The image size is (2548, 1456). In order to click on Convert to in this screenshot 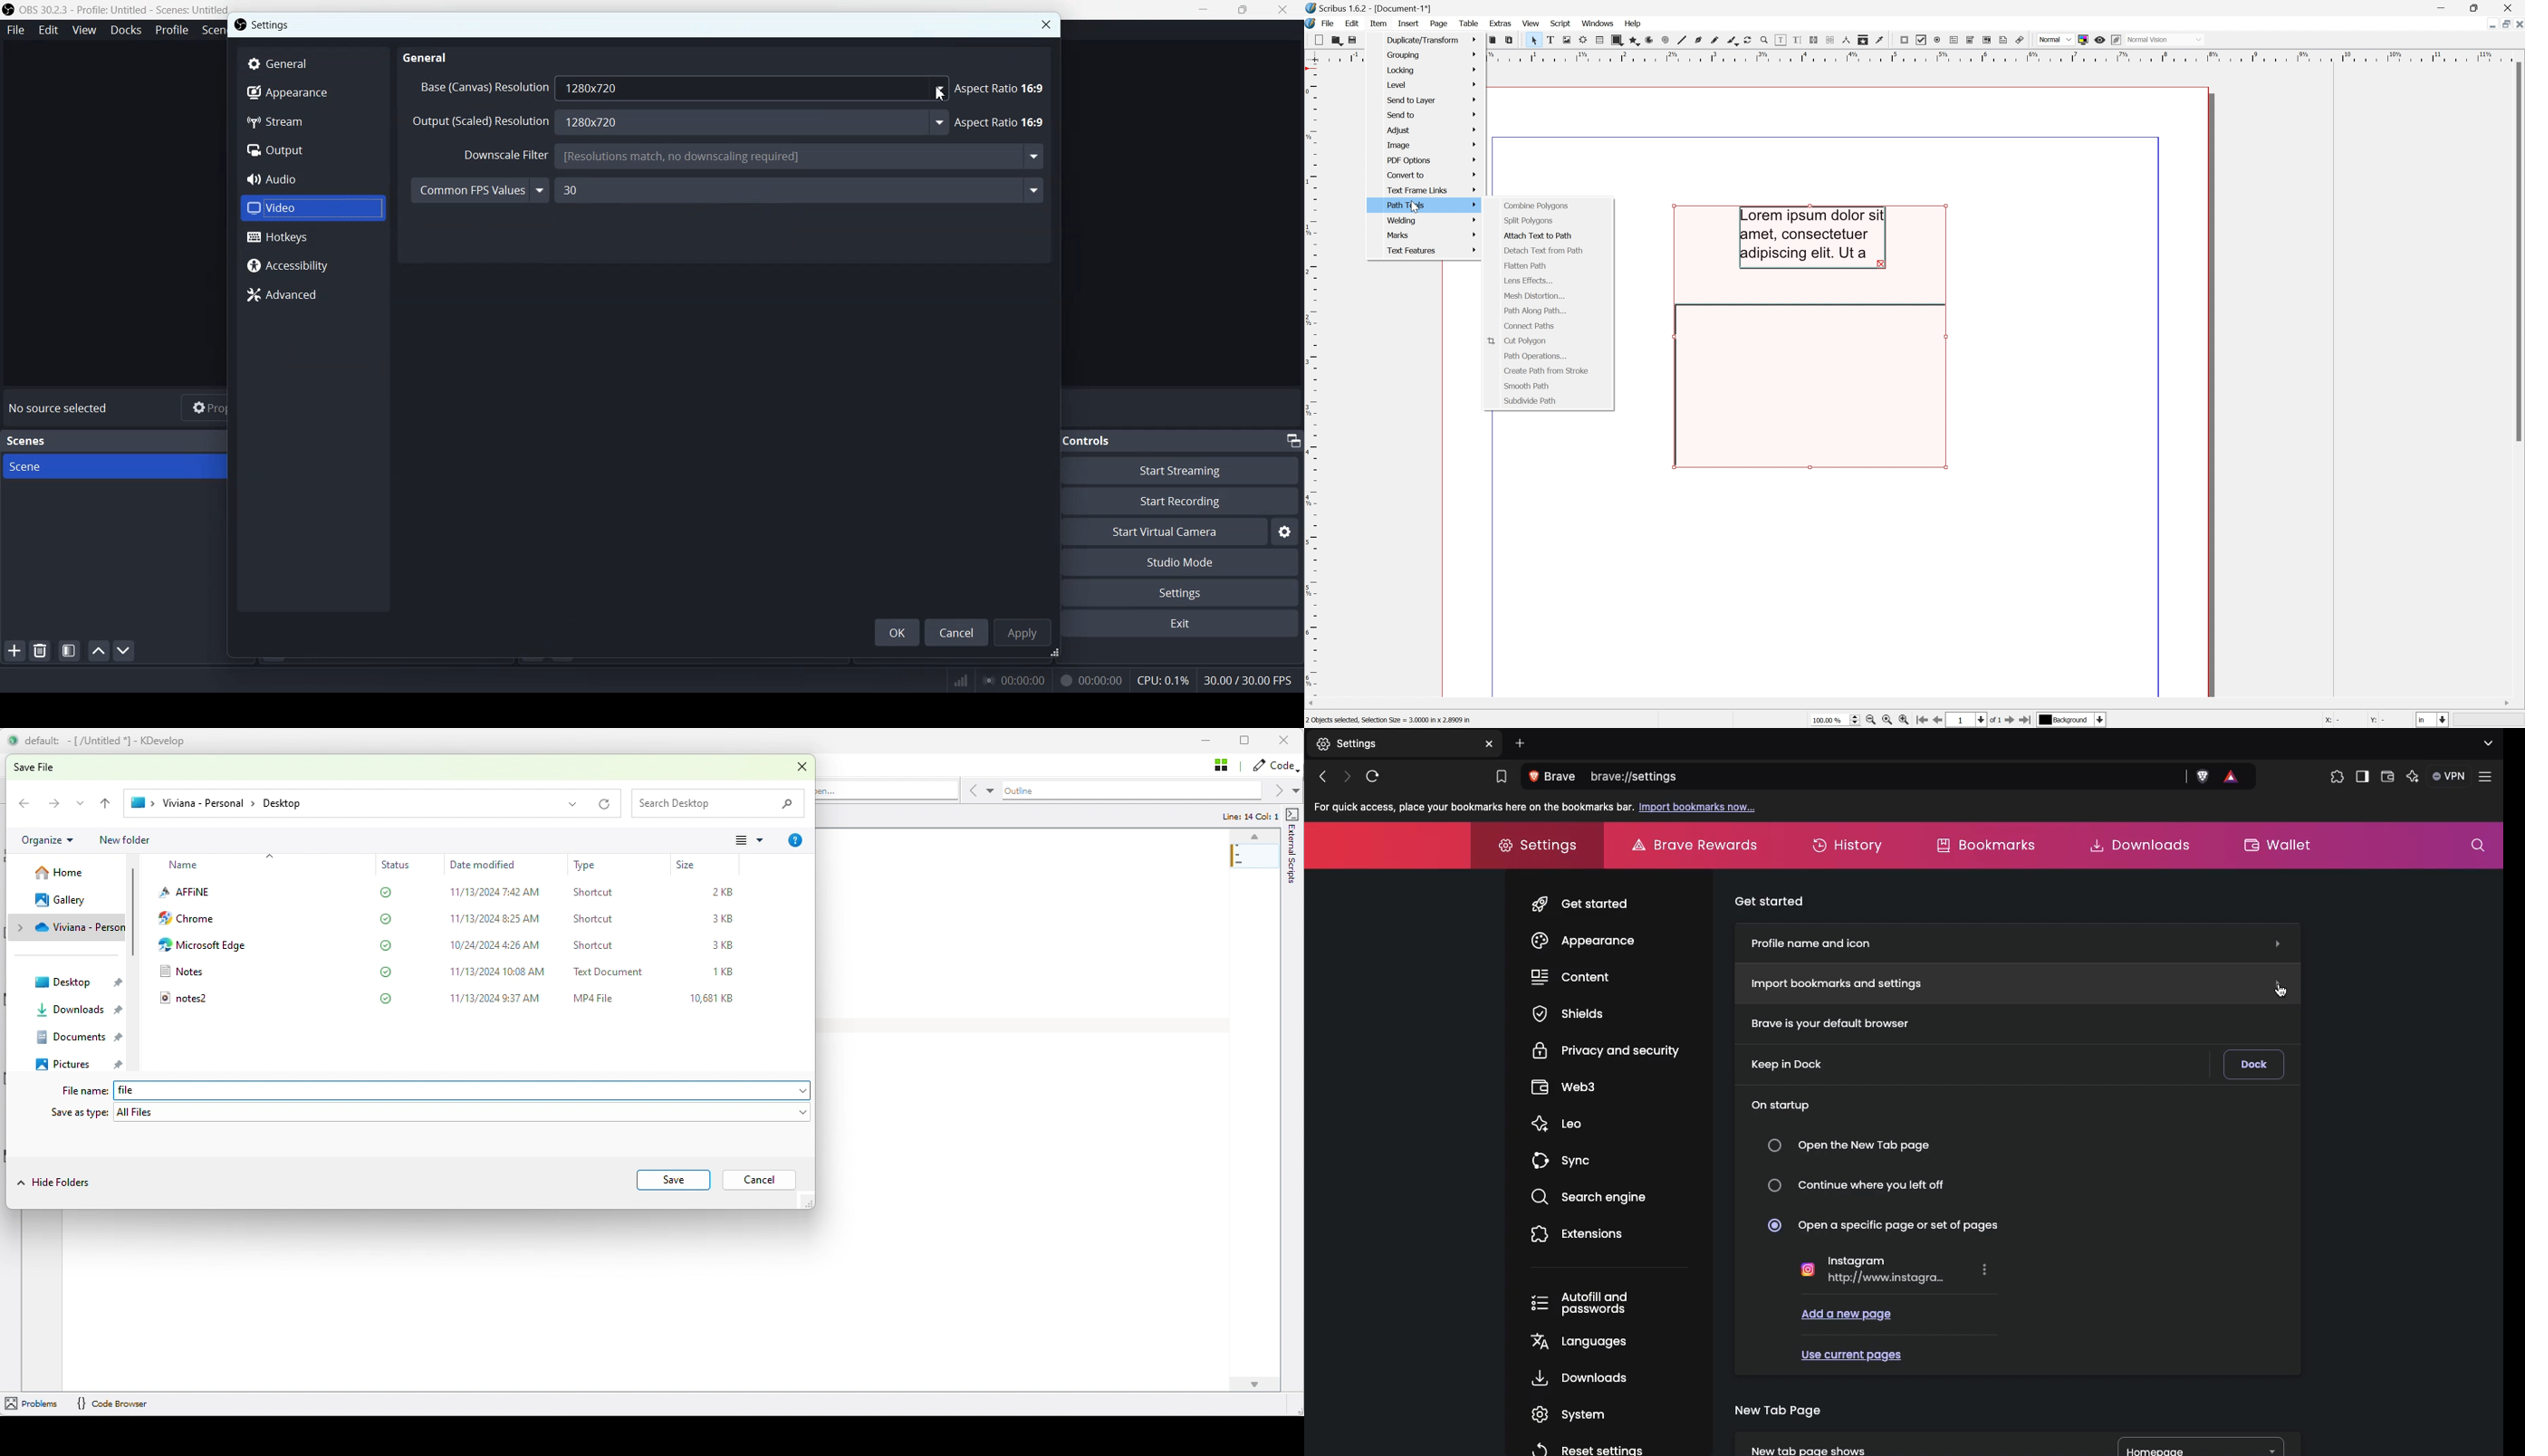, I will do `click(1431, 175)`.